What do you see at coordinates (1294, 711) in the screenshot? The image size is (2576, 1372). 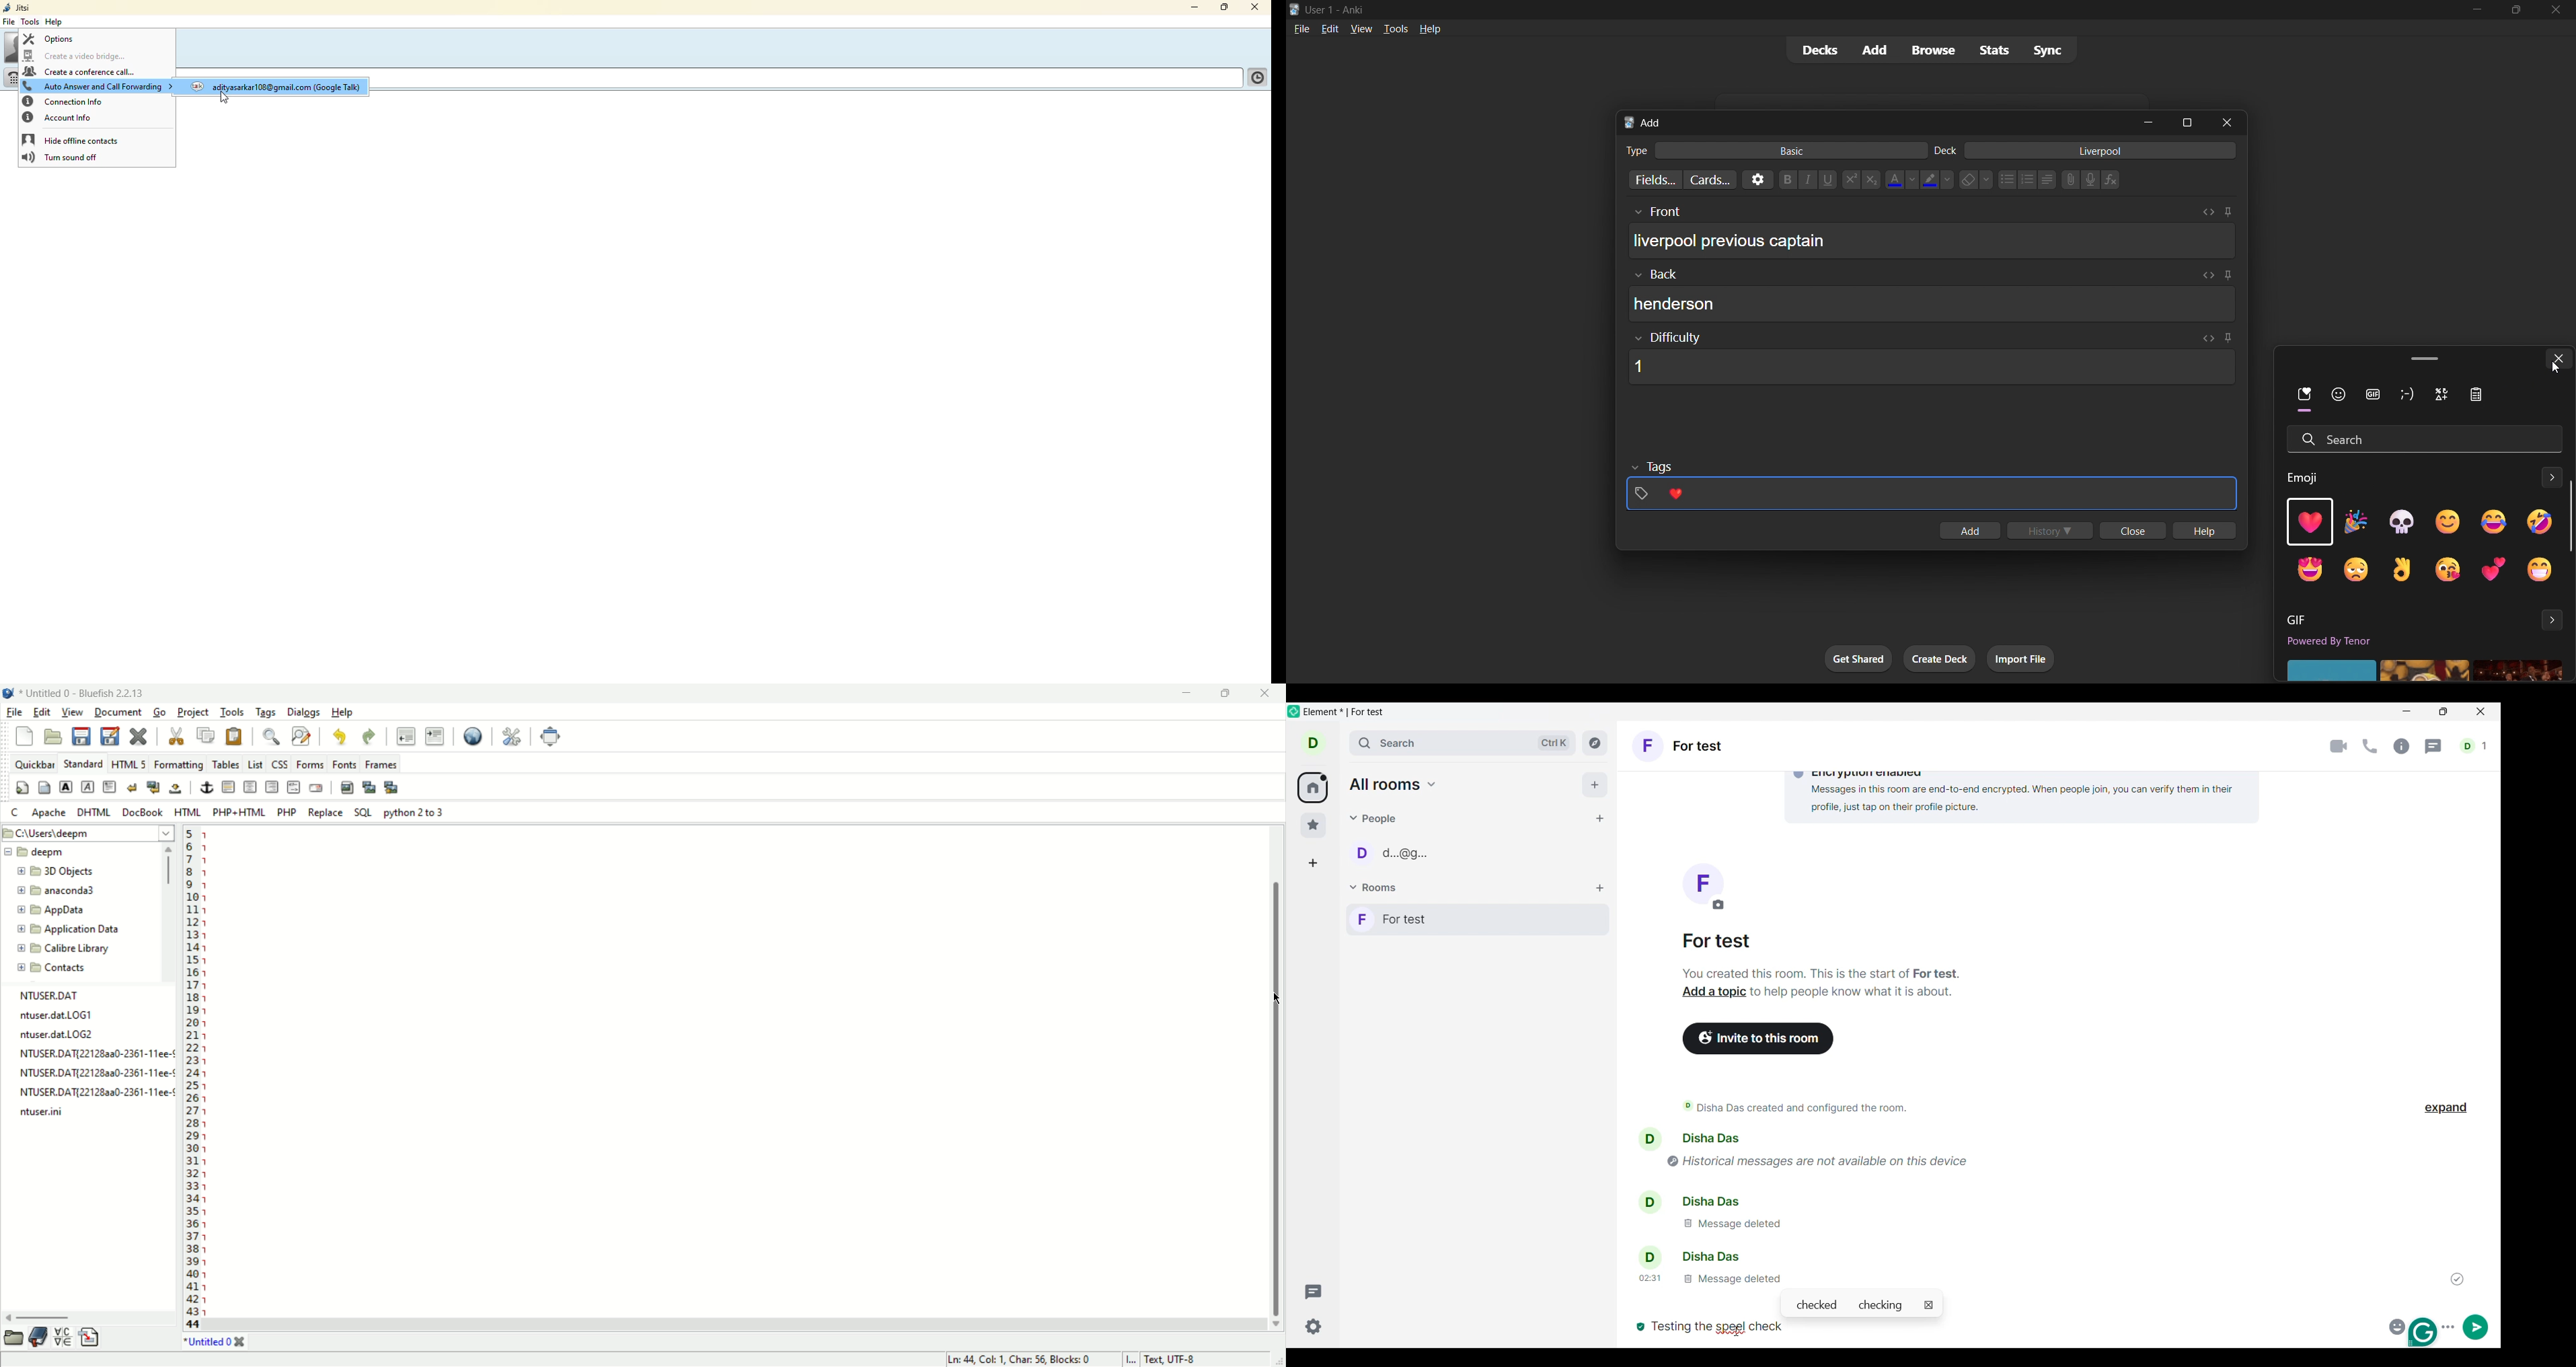 I see `Software logo` at bounding box center [1294, 711].